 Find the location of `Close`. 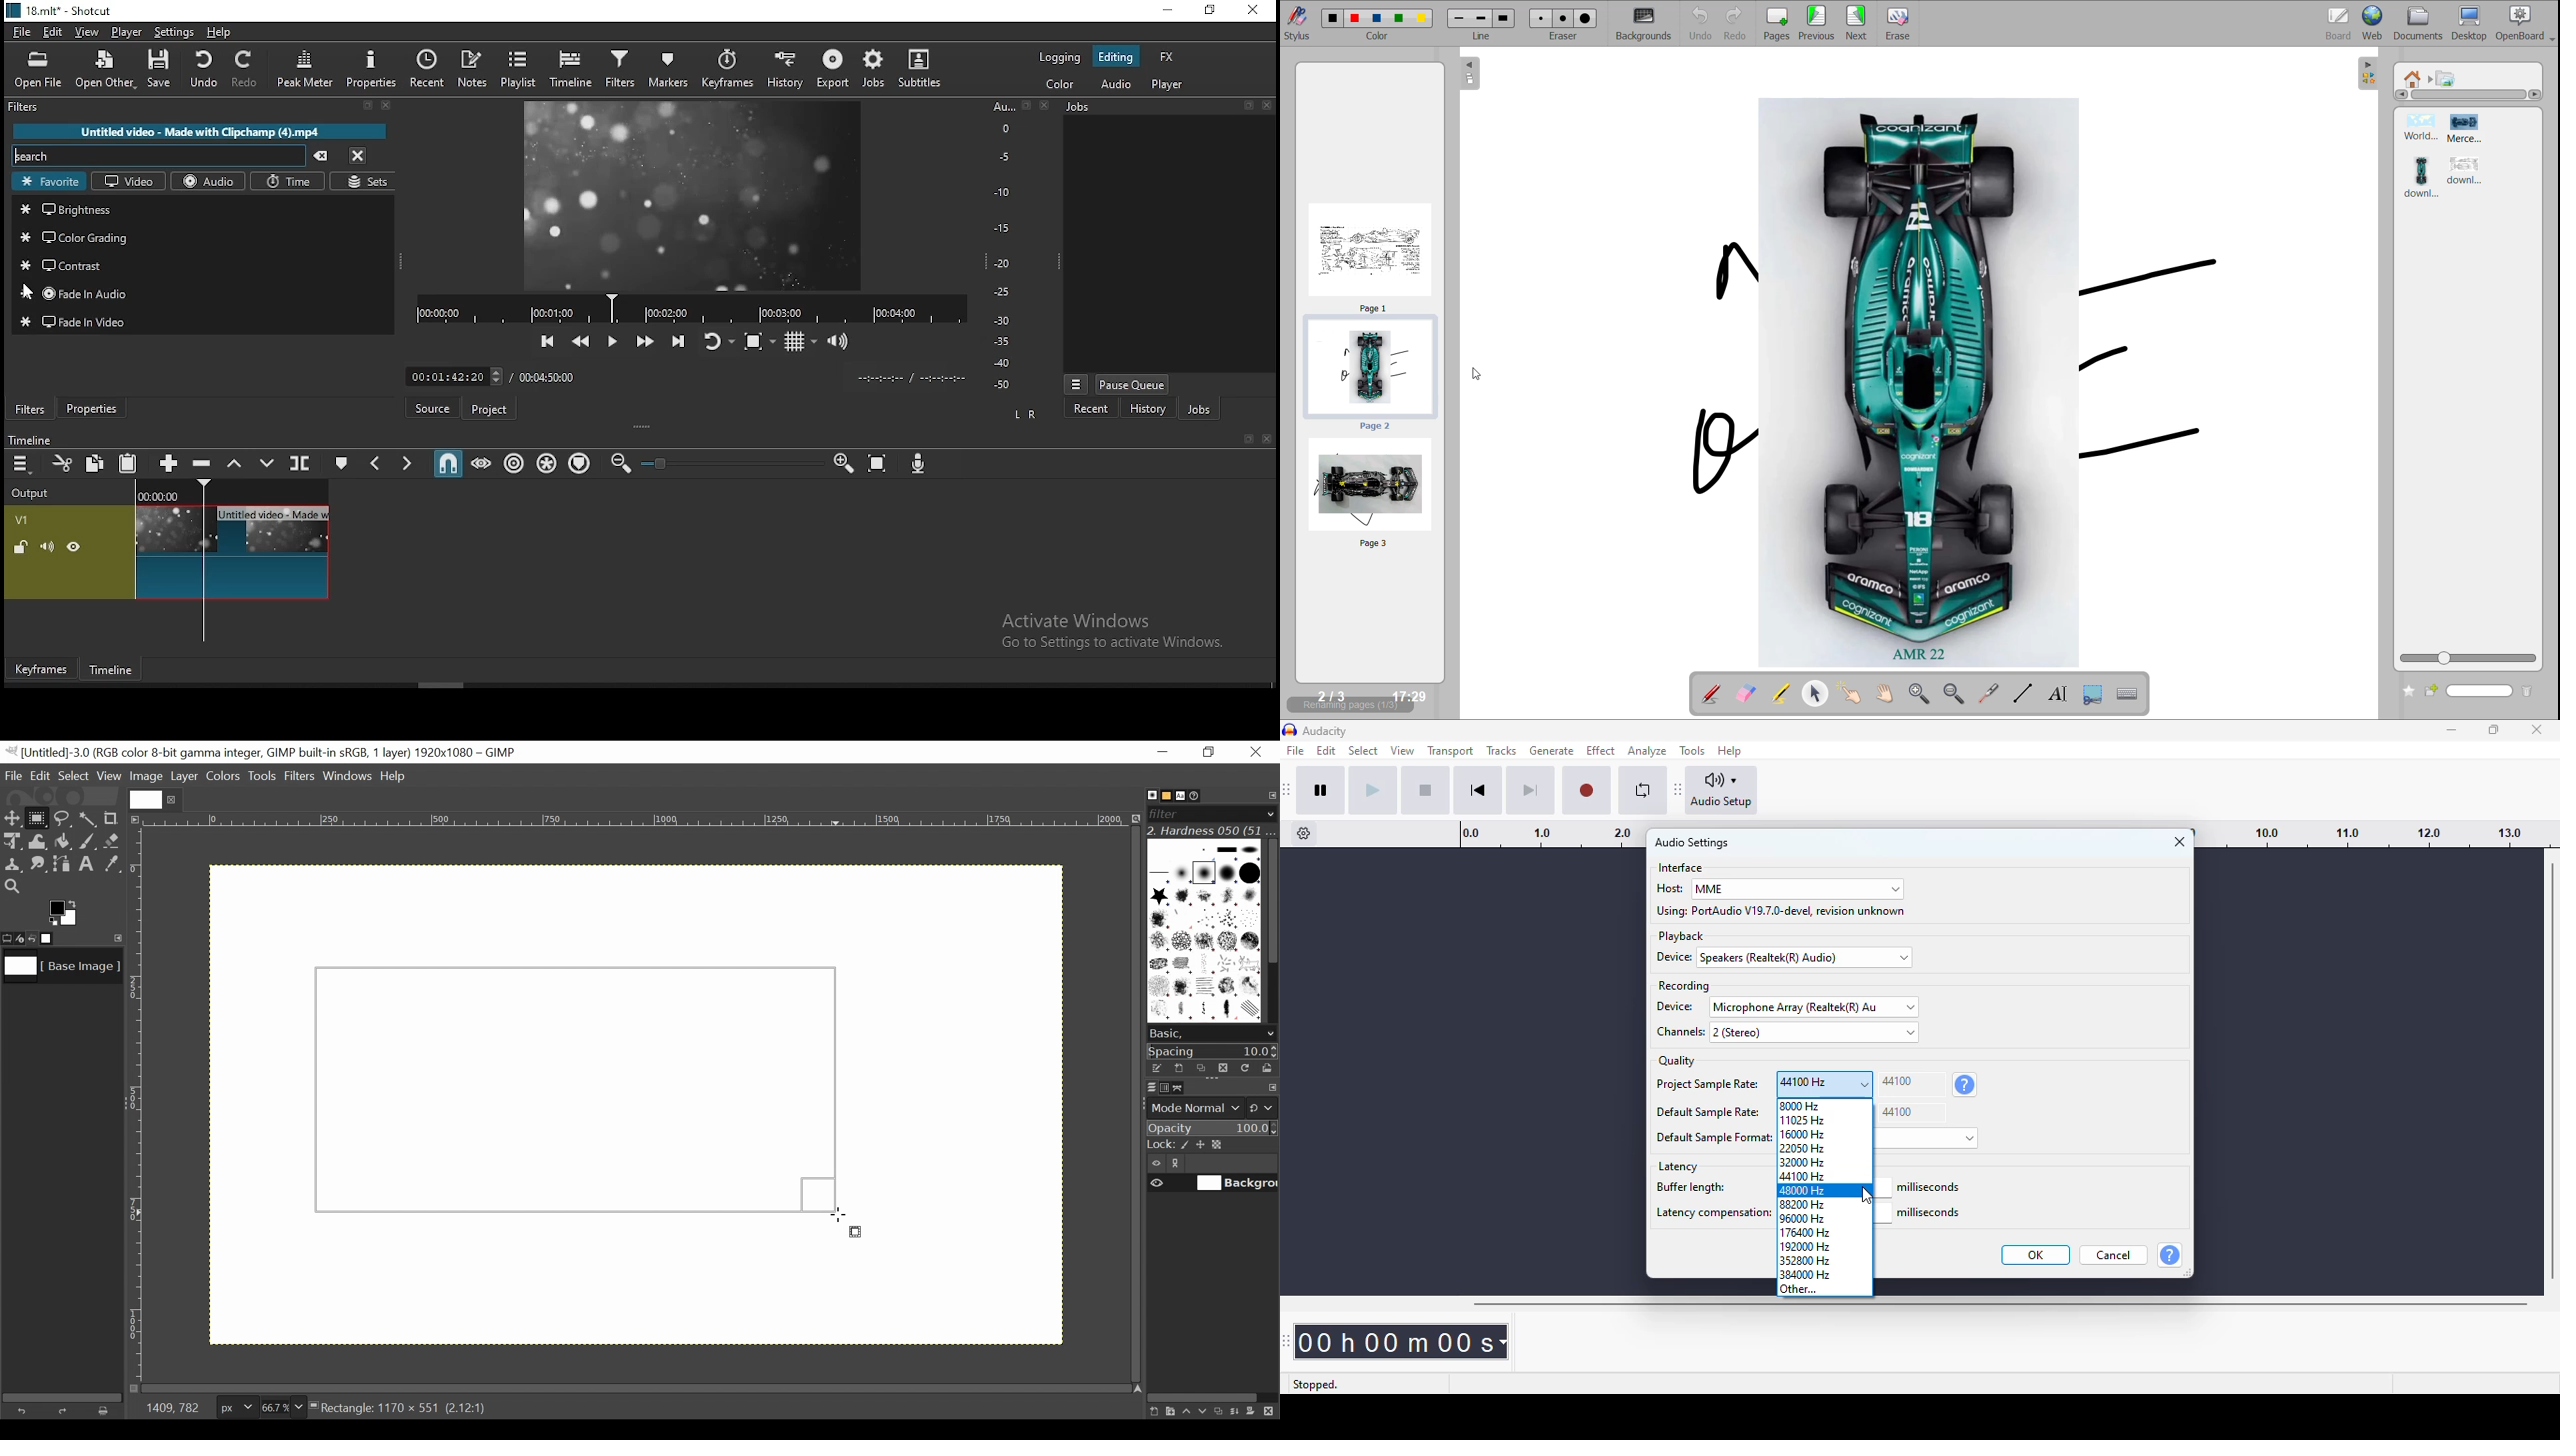

Close is located at coordinates (1266, 105).